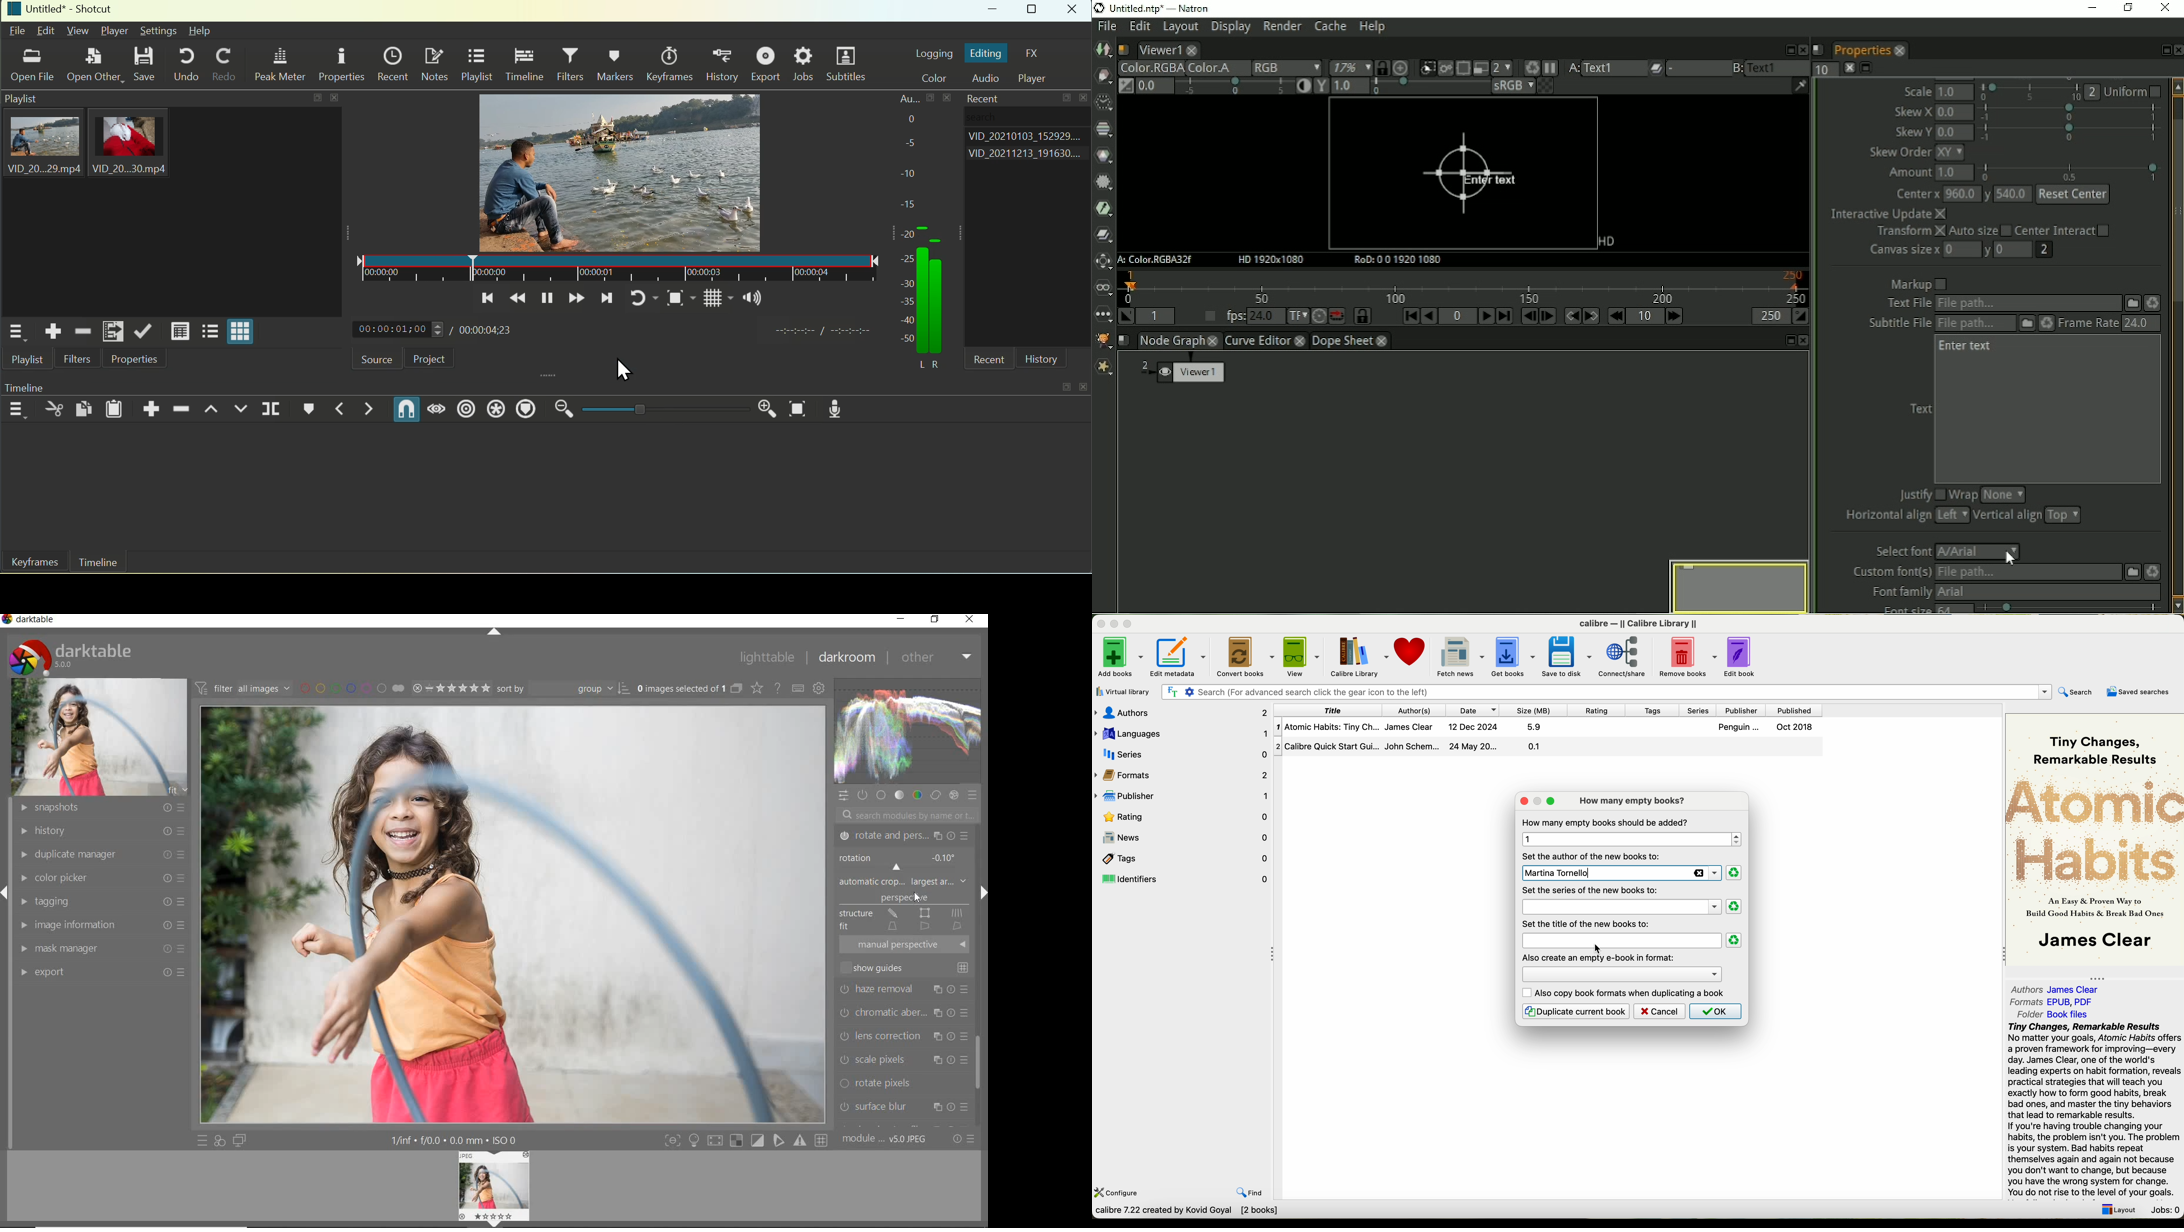 This screenshot has width=2184, height=1232. I want to click on correct, so click(936, 796).